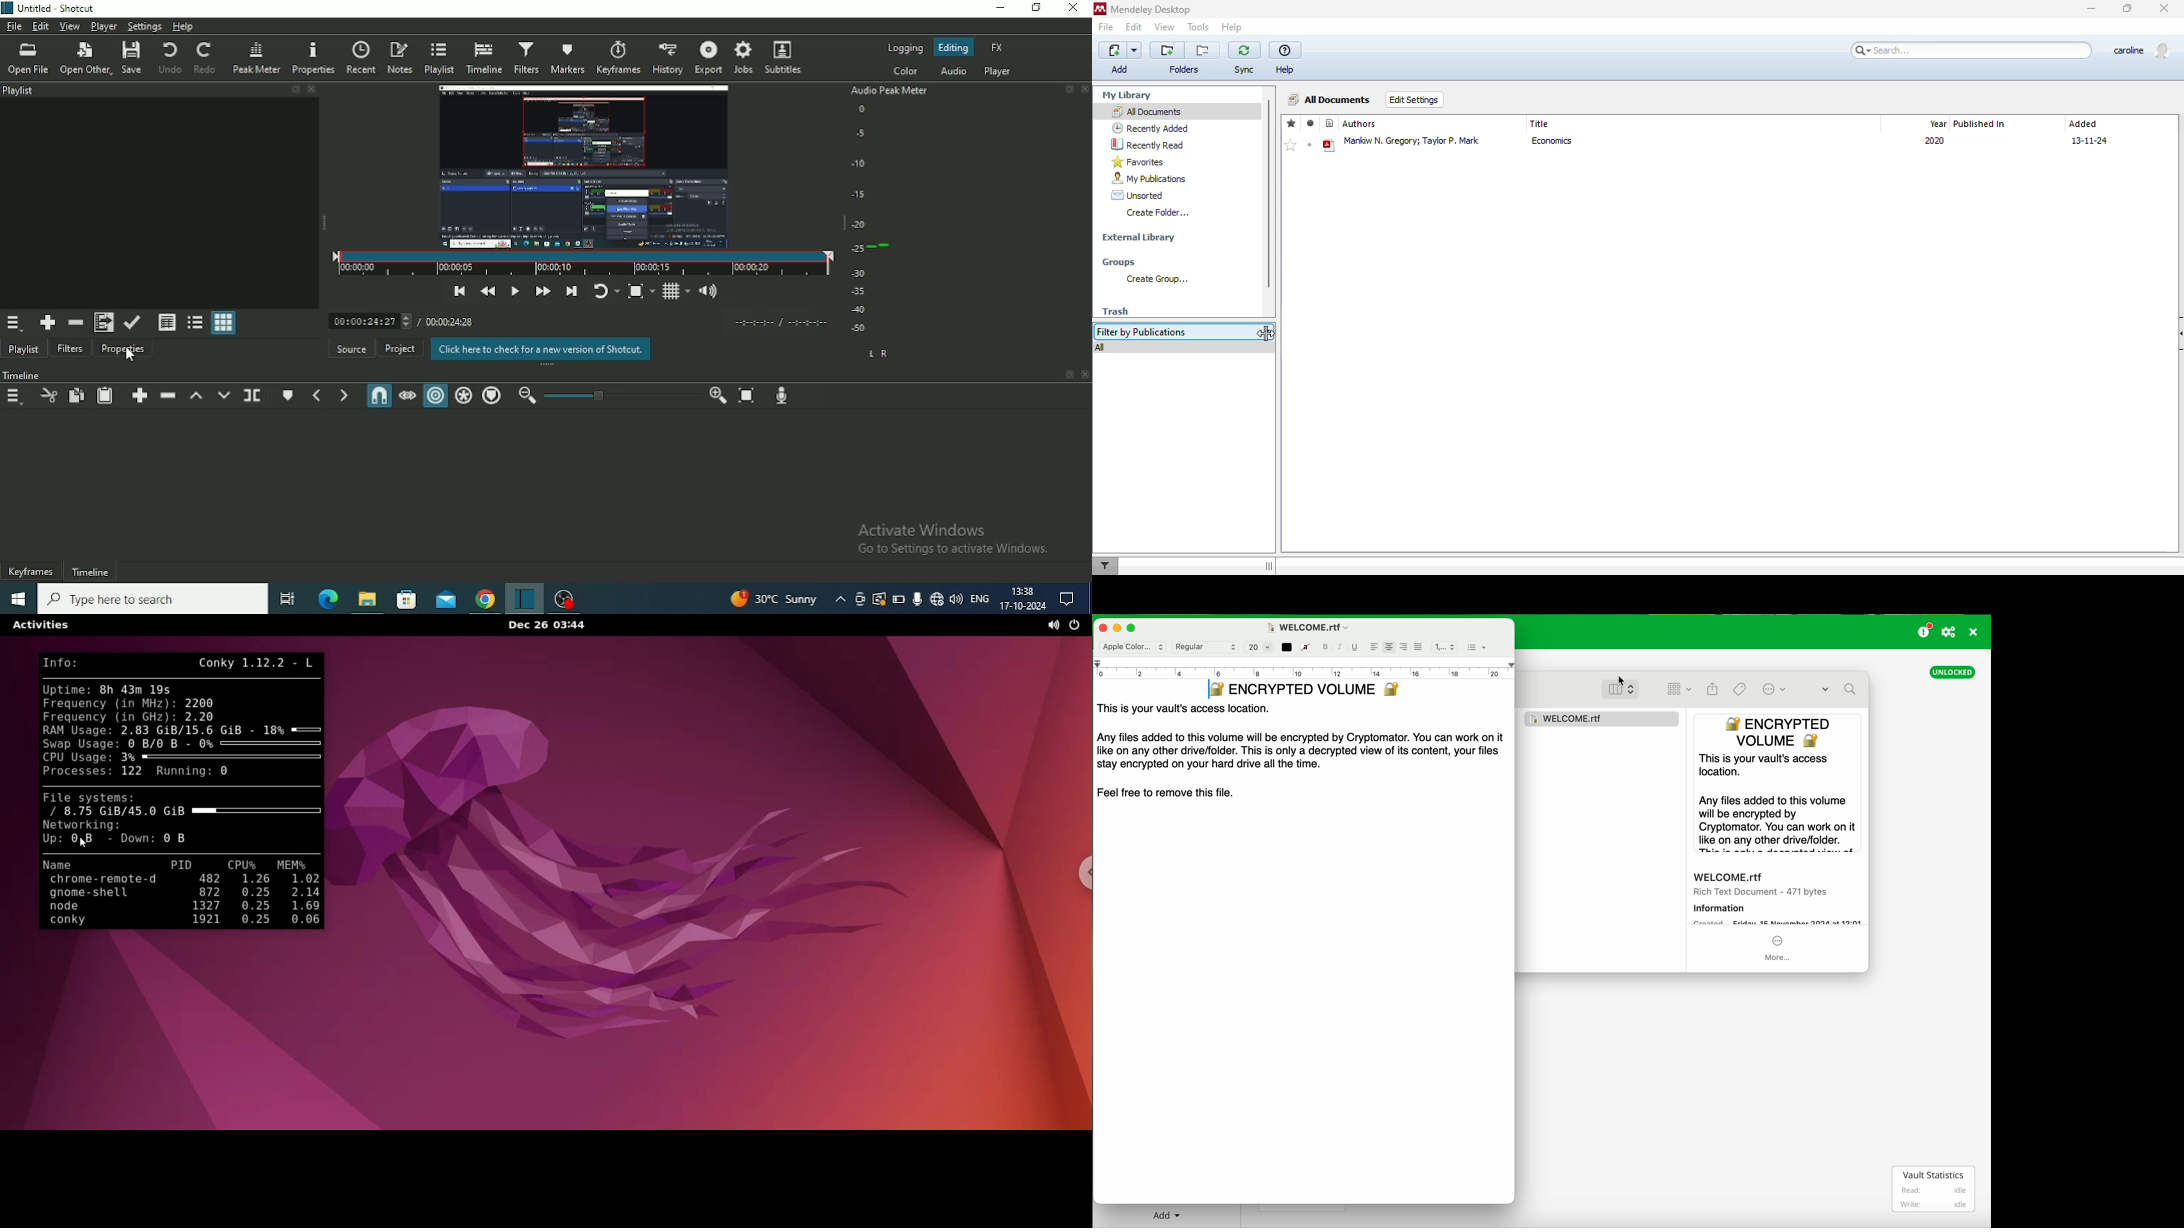  Describe the element at coordinates (1127, 95) in the screenshot. I see `my library` at that location.